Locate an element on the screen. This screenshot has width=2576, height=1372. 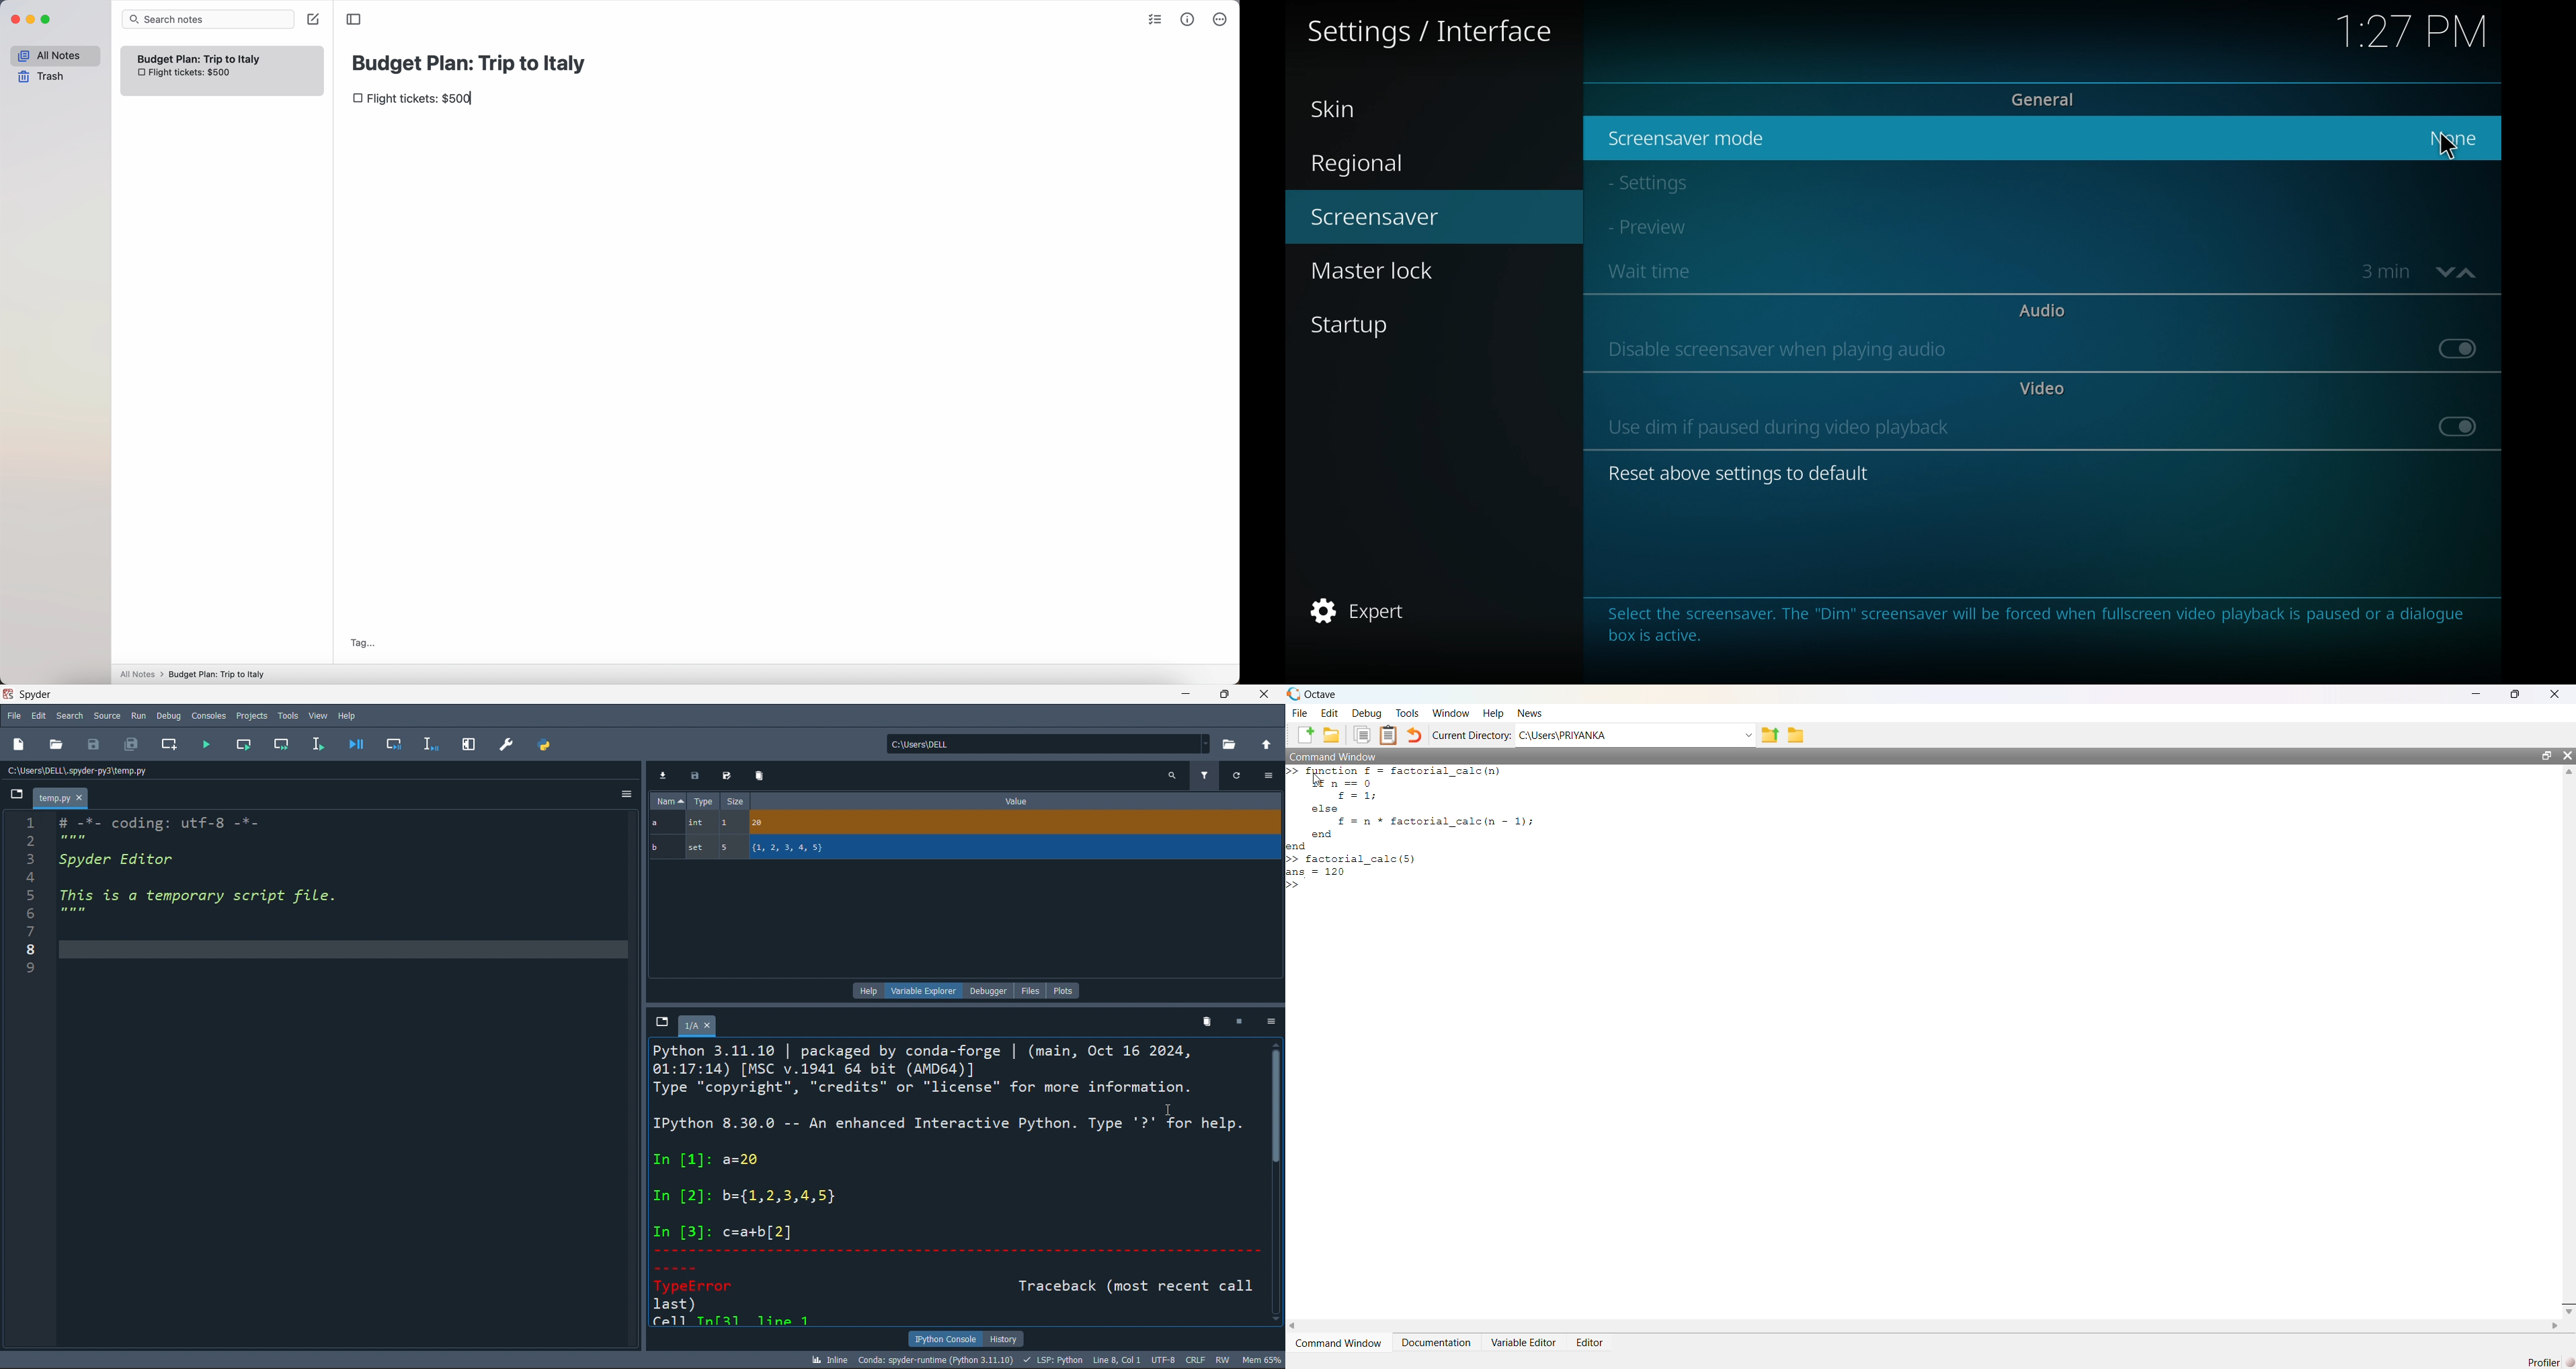
LSP:PYTHON is located at coordinates (1051, 1360).